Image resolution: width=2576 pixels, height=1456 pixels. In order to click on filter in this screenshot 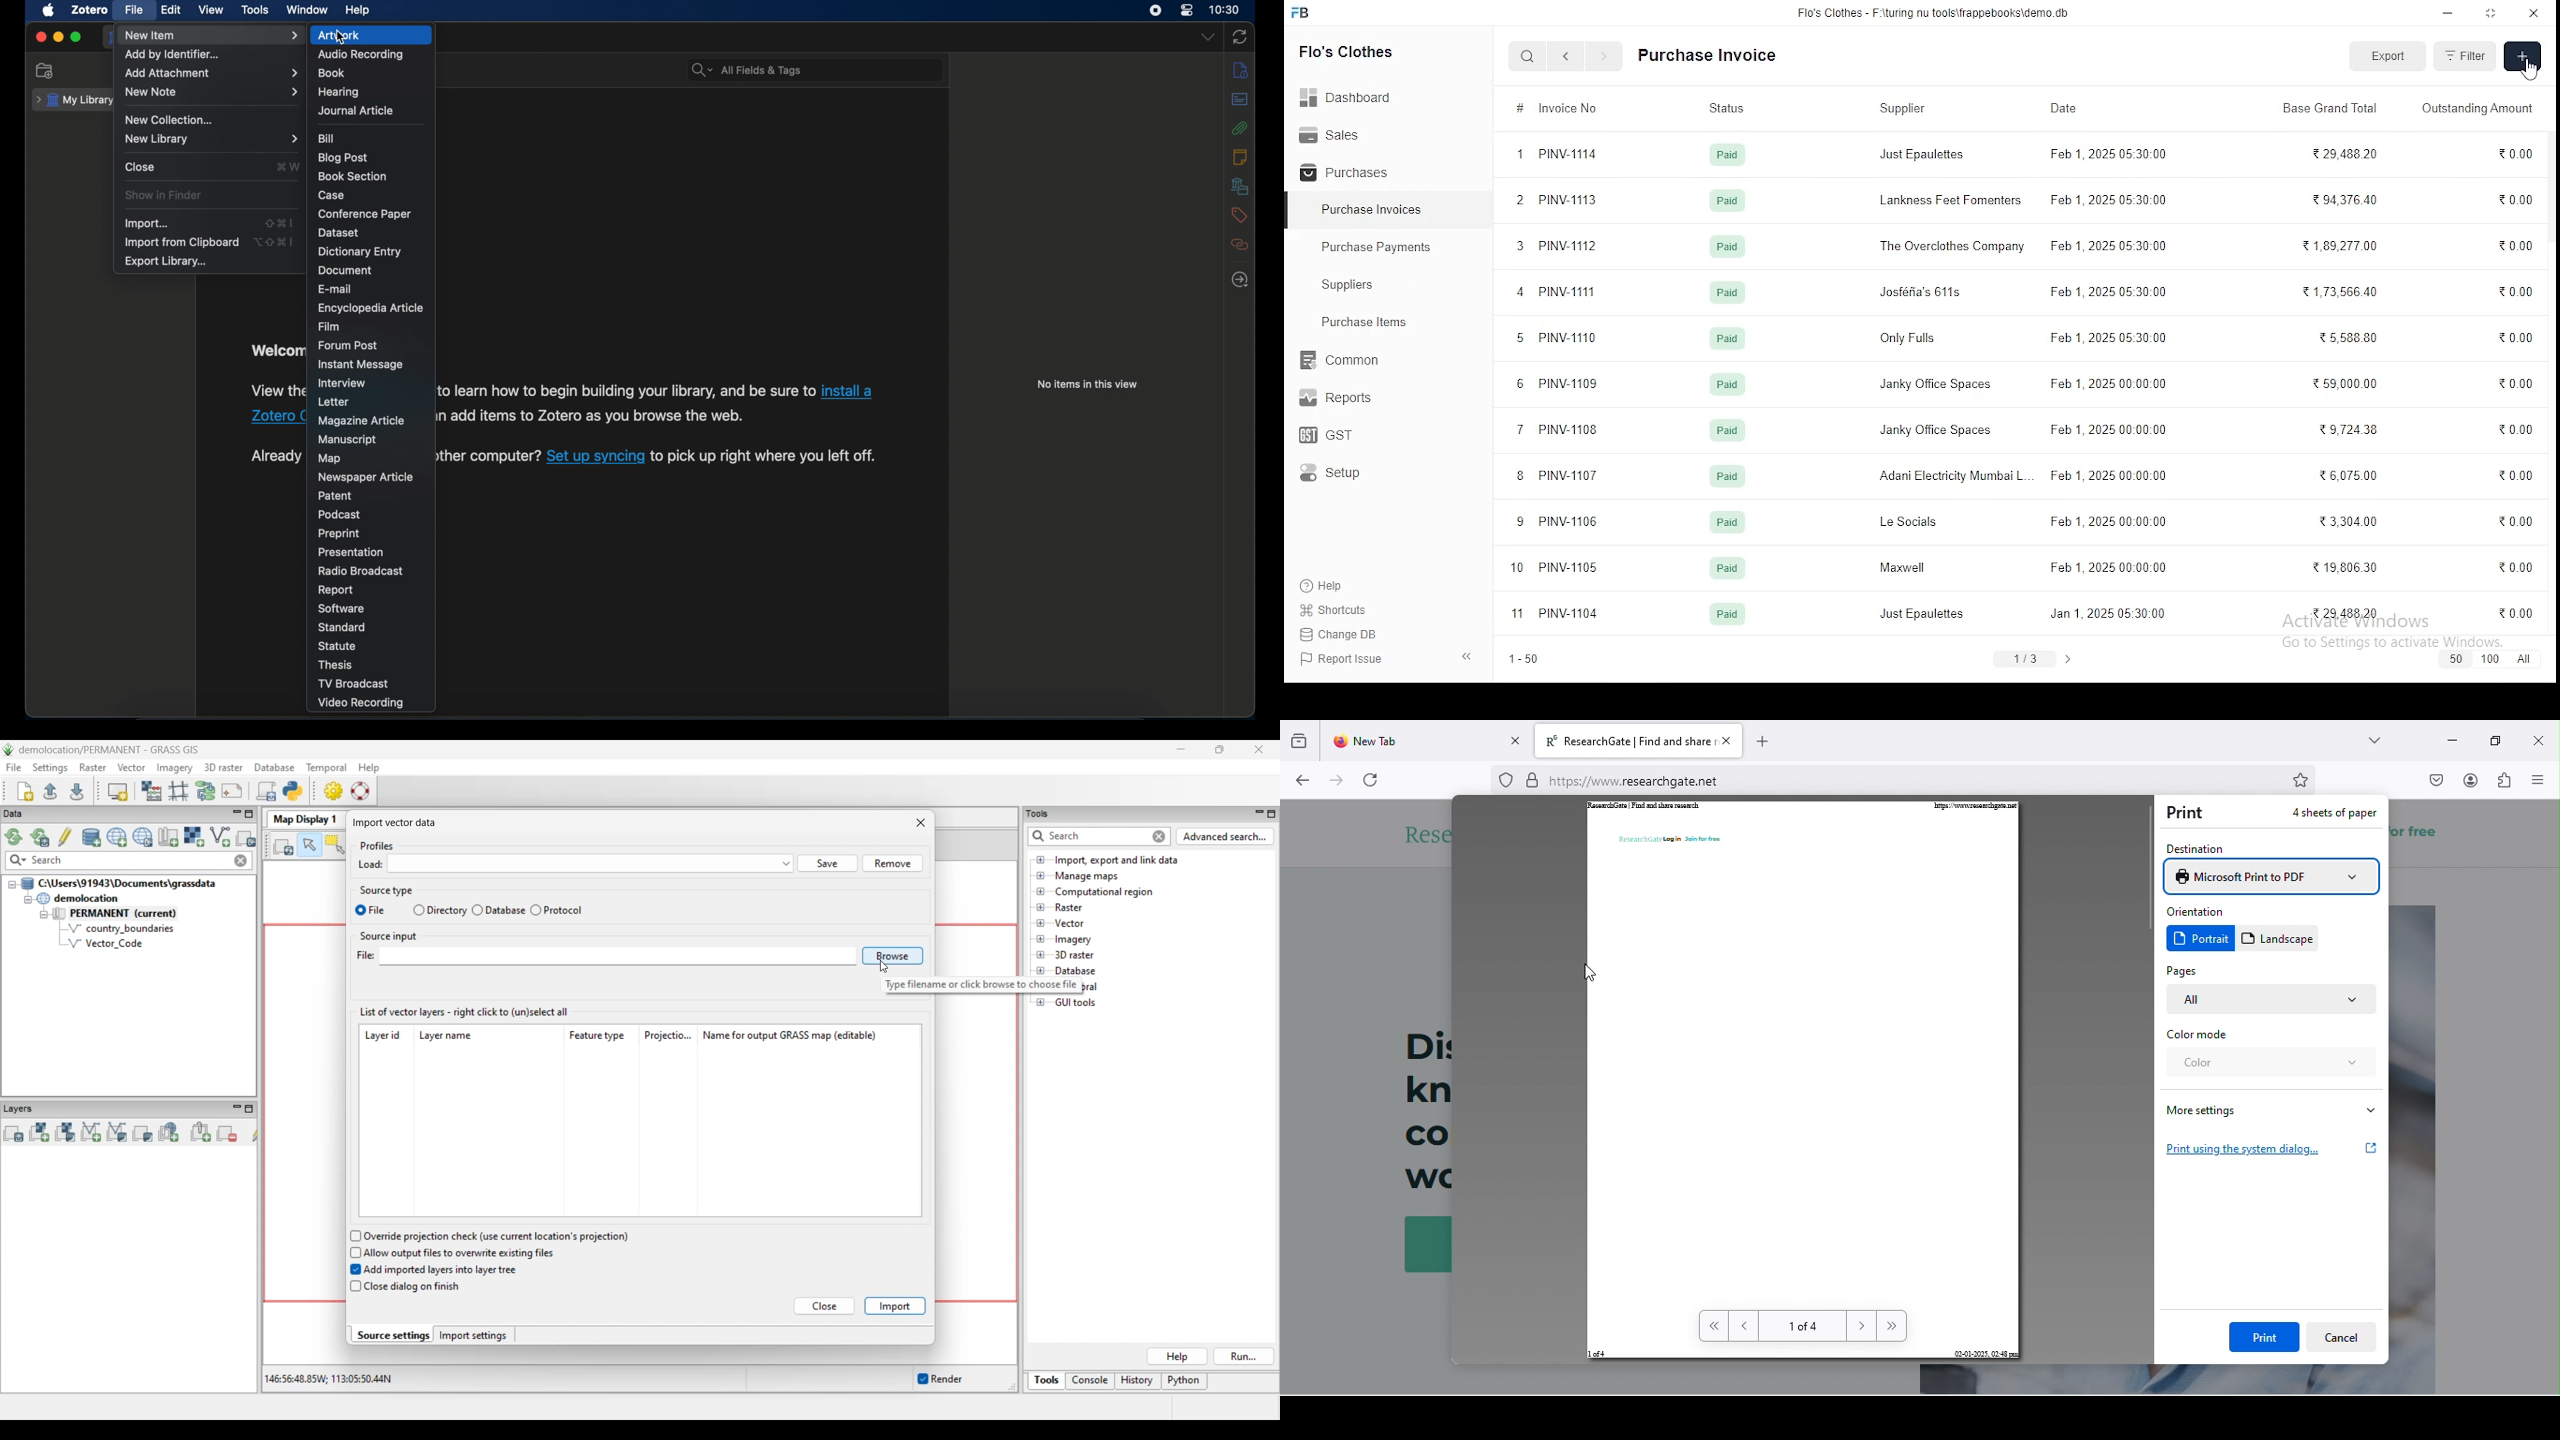, I will do `click(2465, 56)`.